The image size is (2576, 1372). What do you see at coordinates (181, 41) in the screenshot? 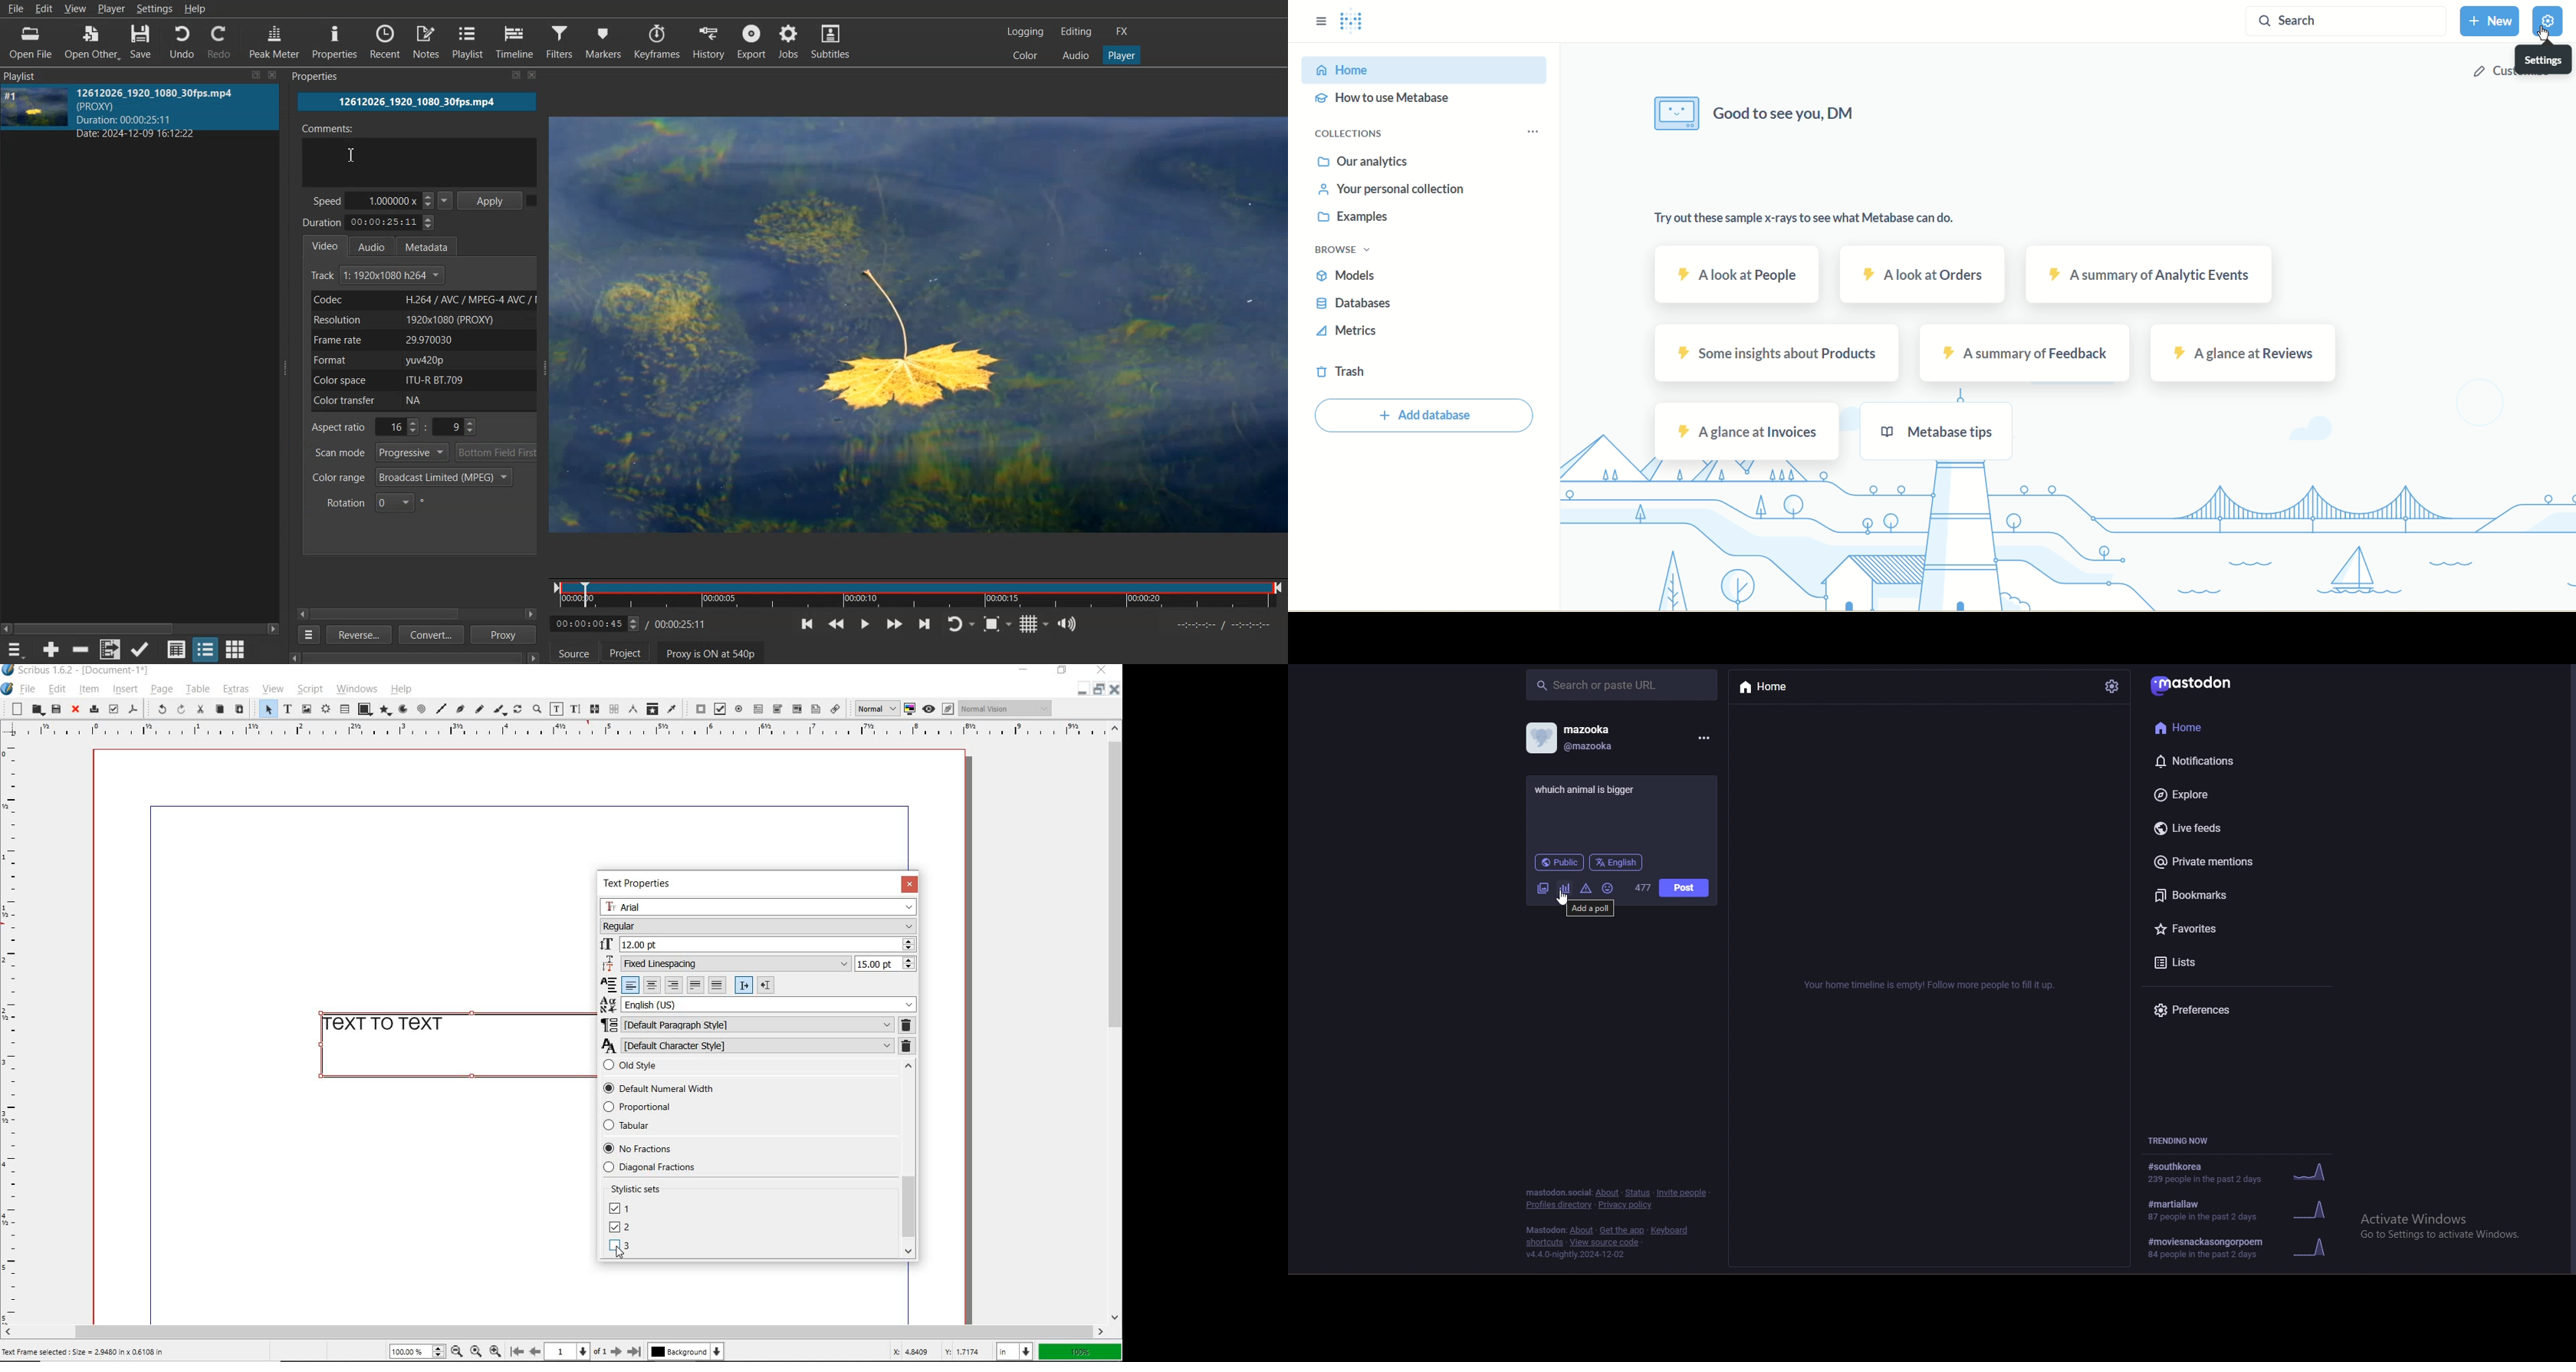
I see `Undo` at bounding box center [181, 41].